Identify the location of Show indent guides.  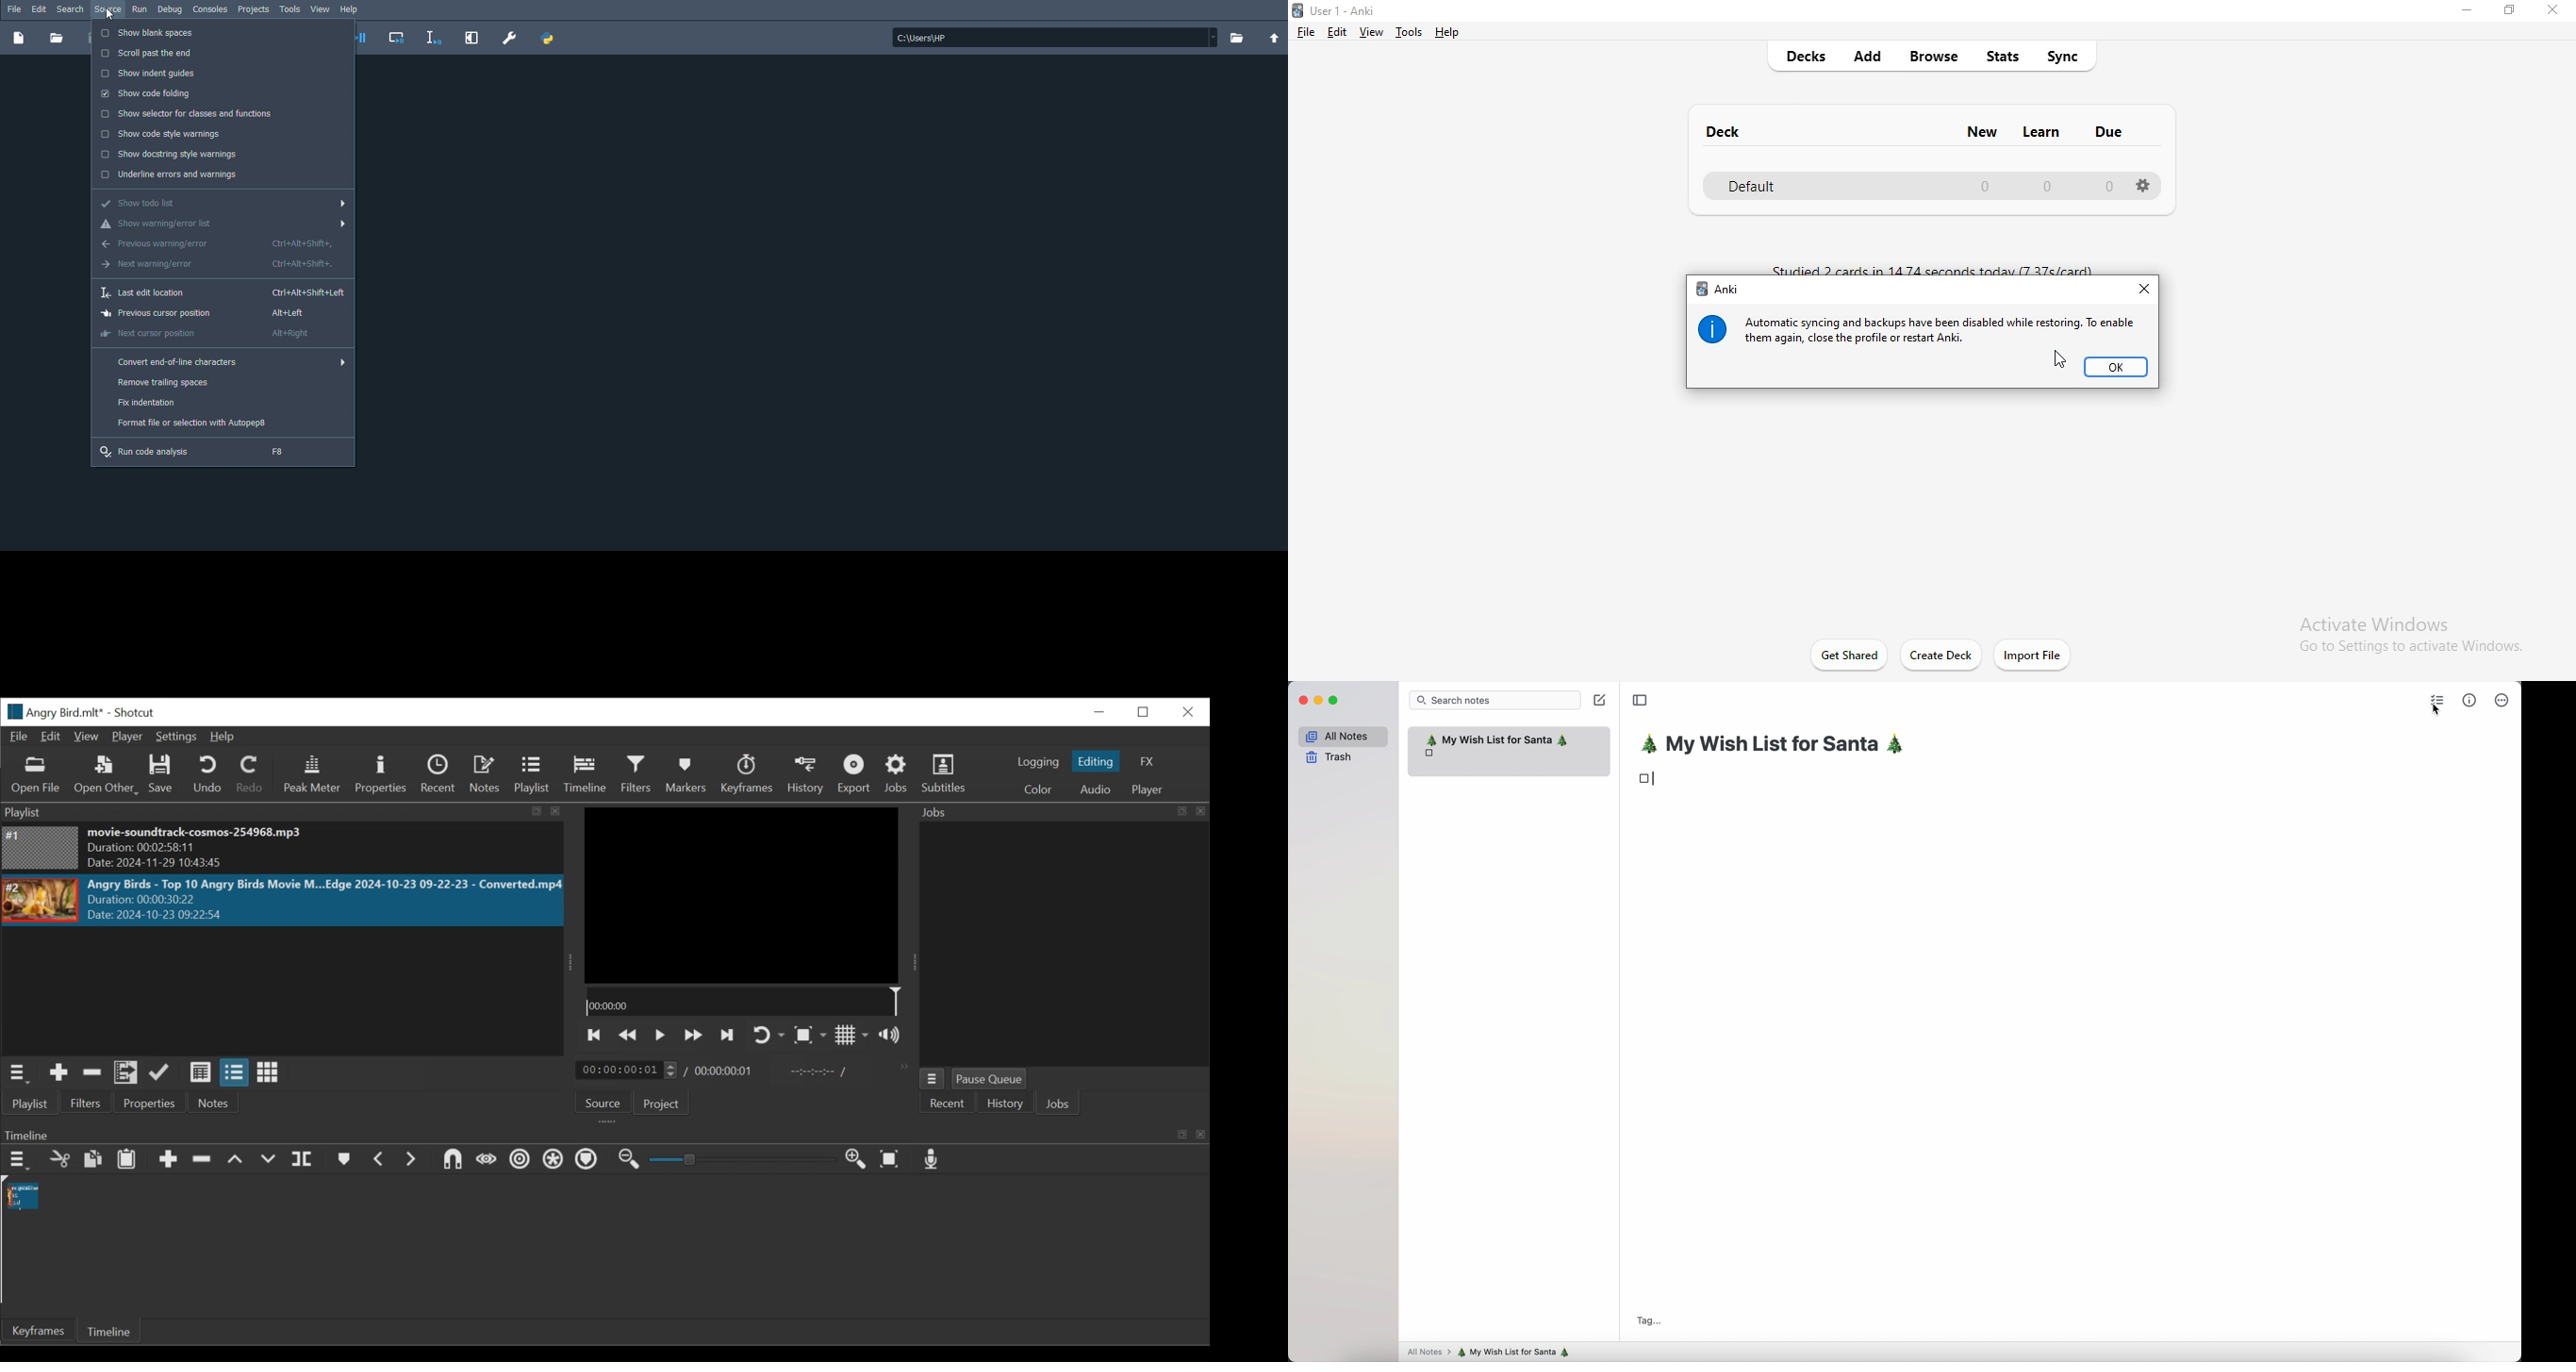
(155, 73).